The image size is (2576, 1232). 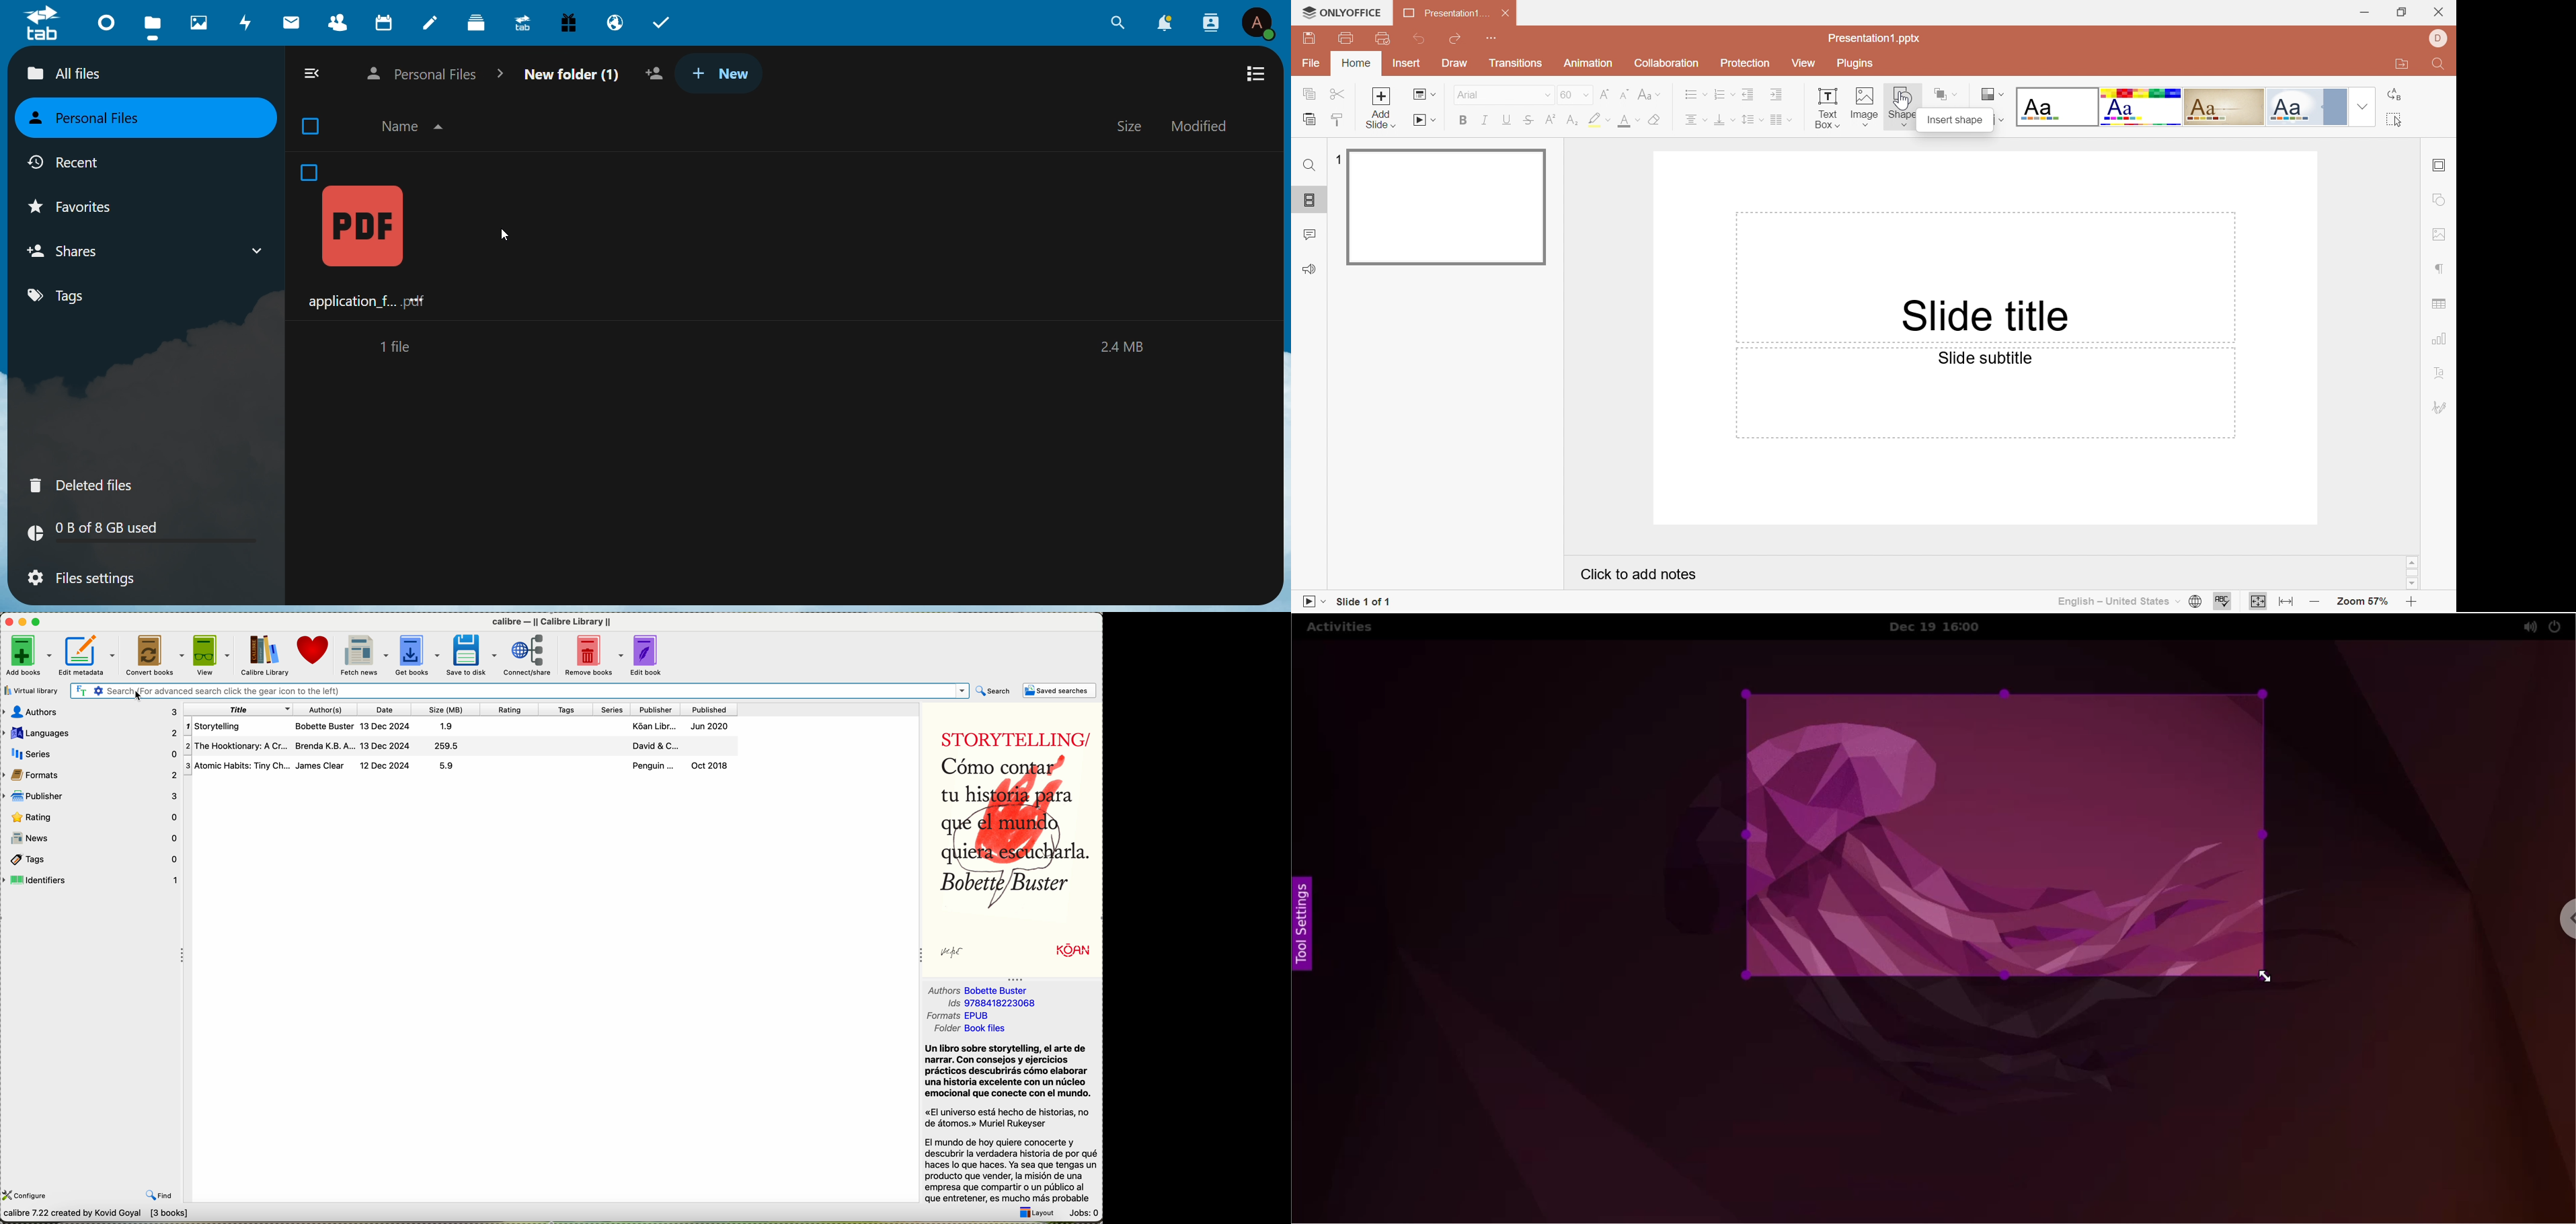 What do you see at coordinates (2256, 602) in the screenshot?
I see `Fit to slide` at bounding box center [2256, 602].